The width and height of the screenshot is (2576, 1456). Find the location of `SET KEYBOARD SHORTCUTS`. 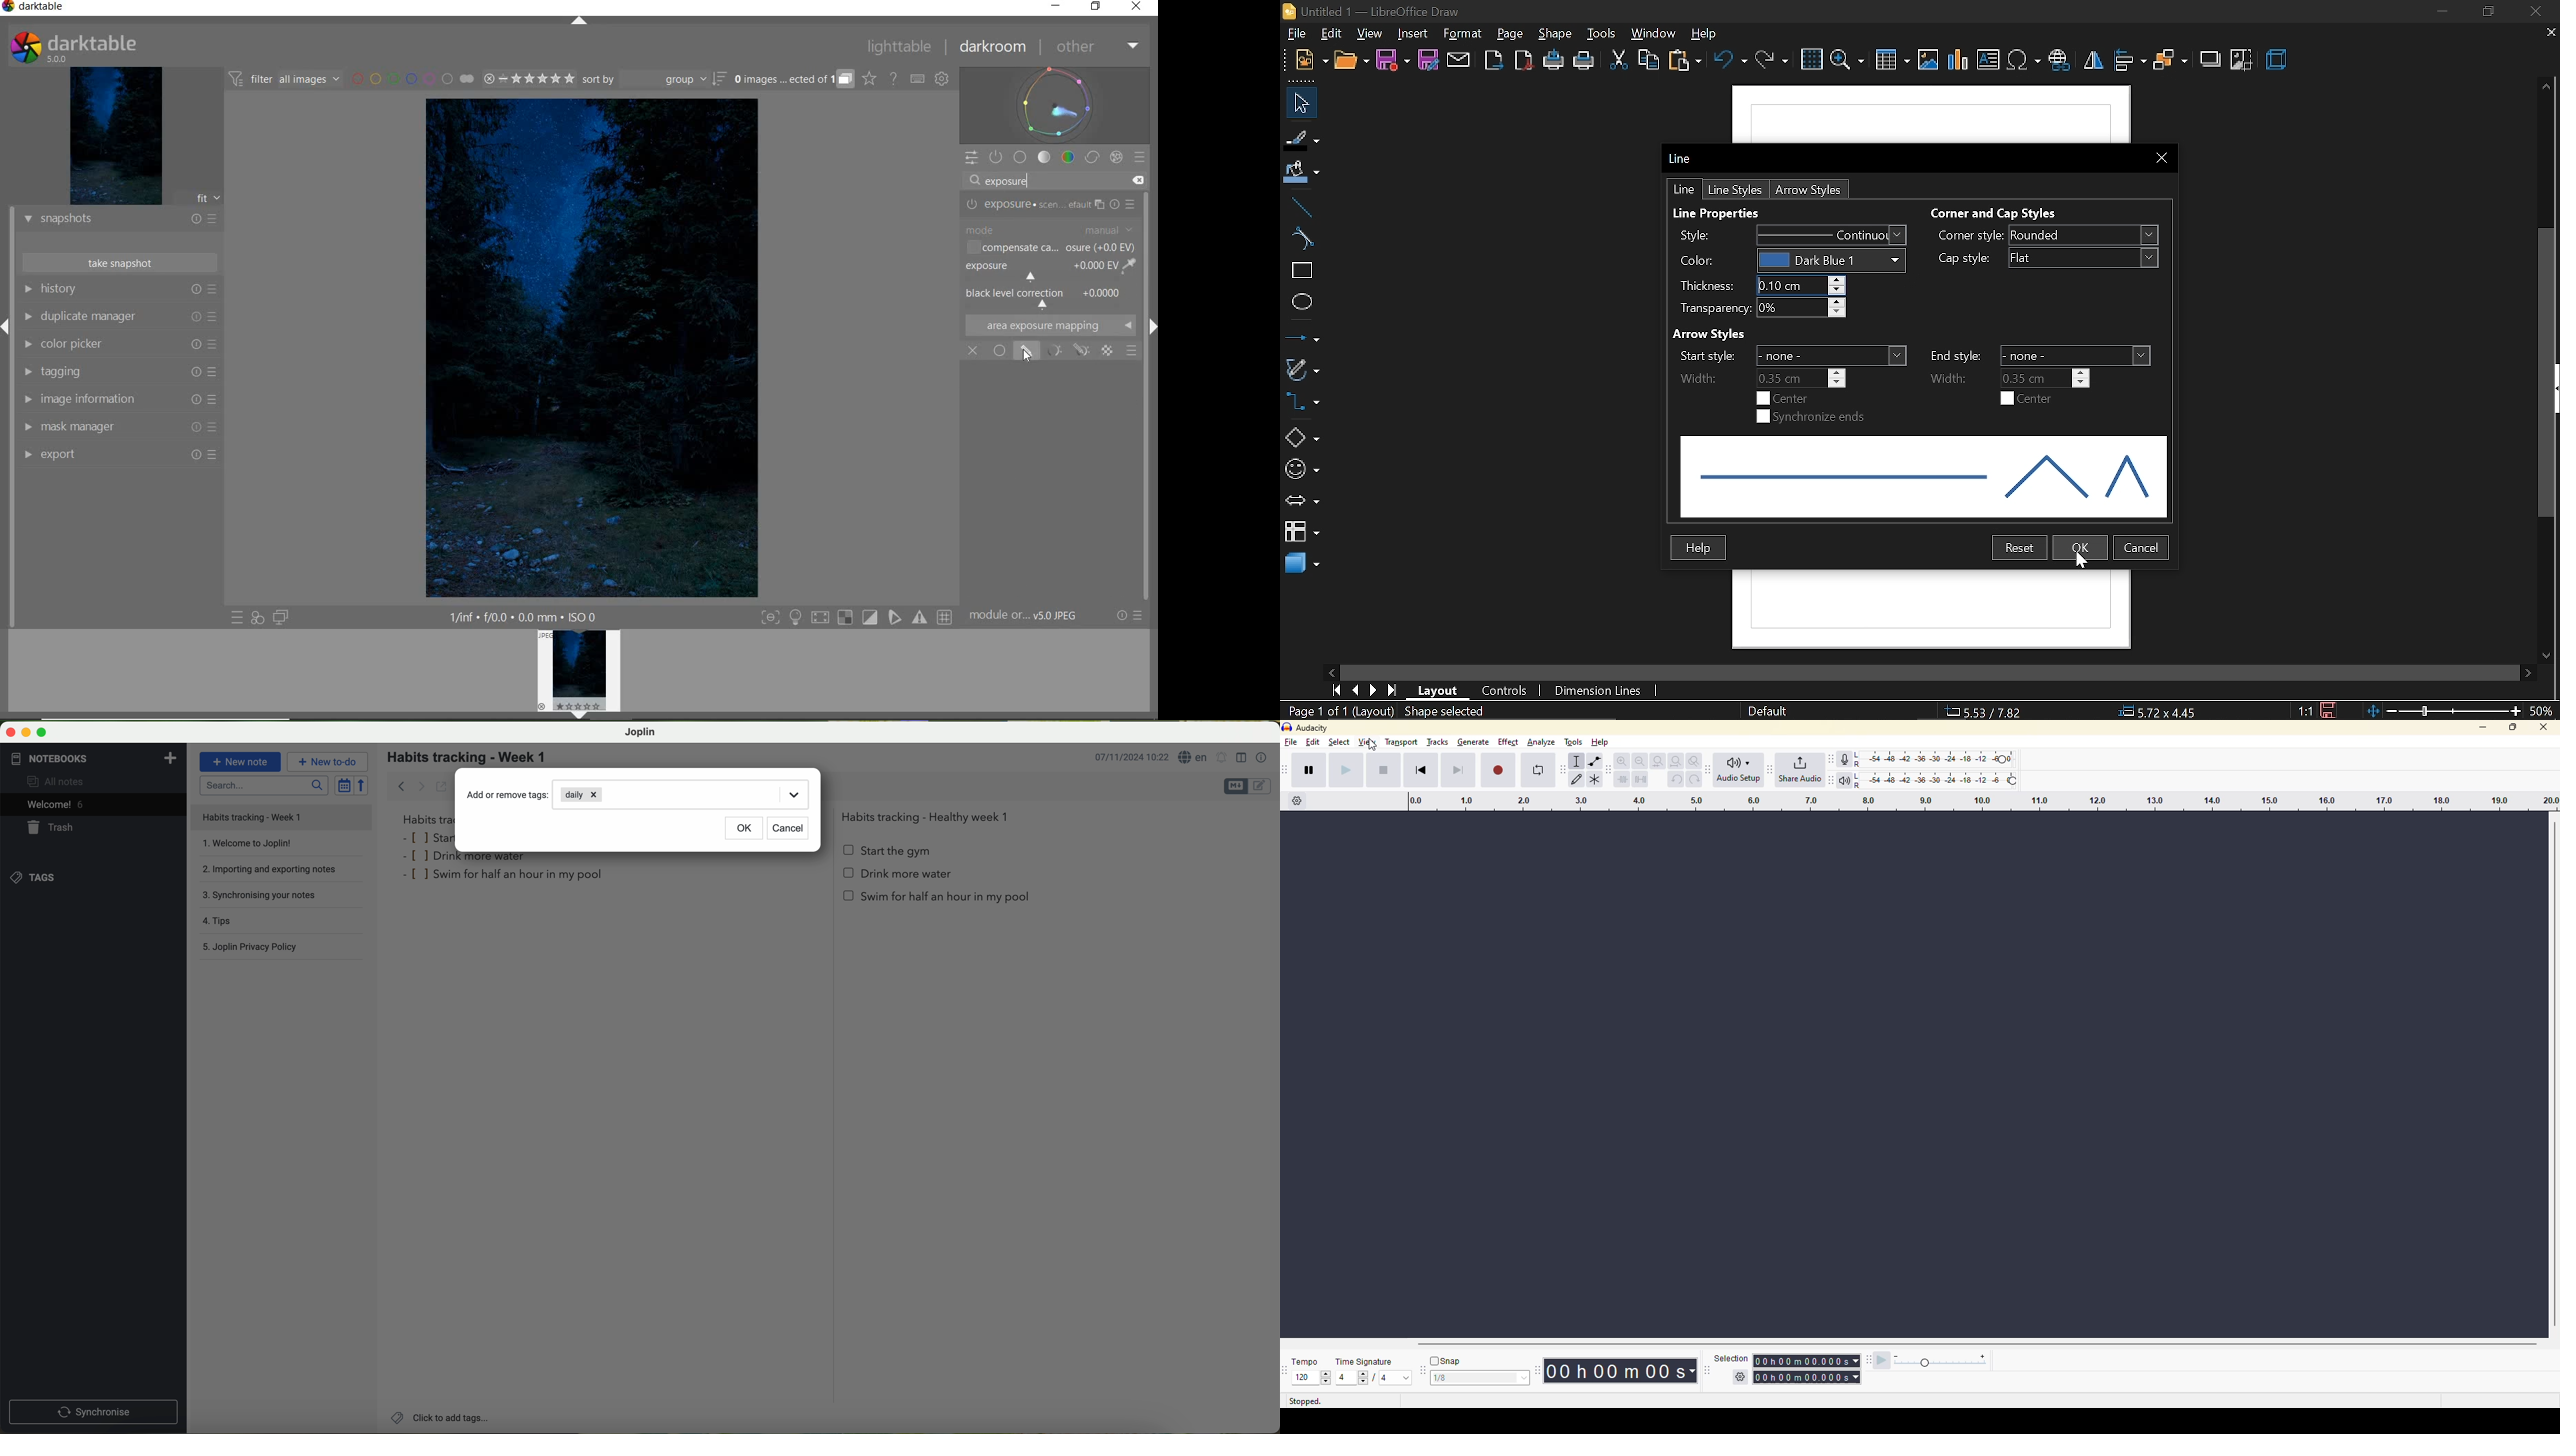

SET KEYBOARD SHORTCUTS is located at coordinates (918, 79).